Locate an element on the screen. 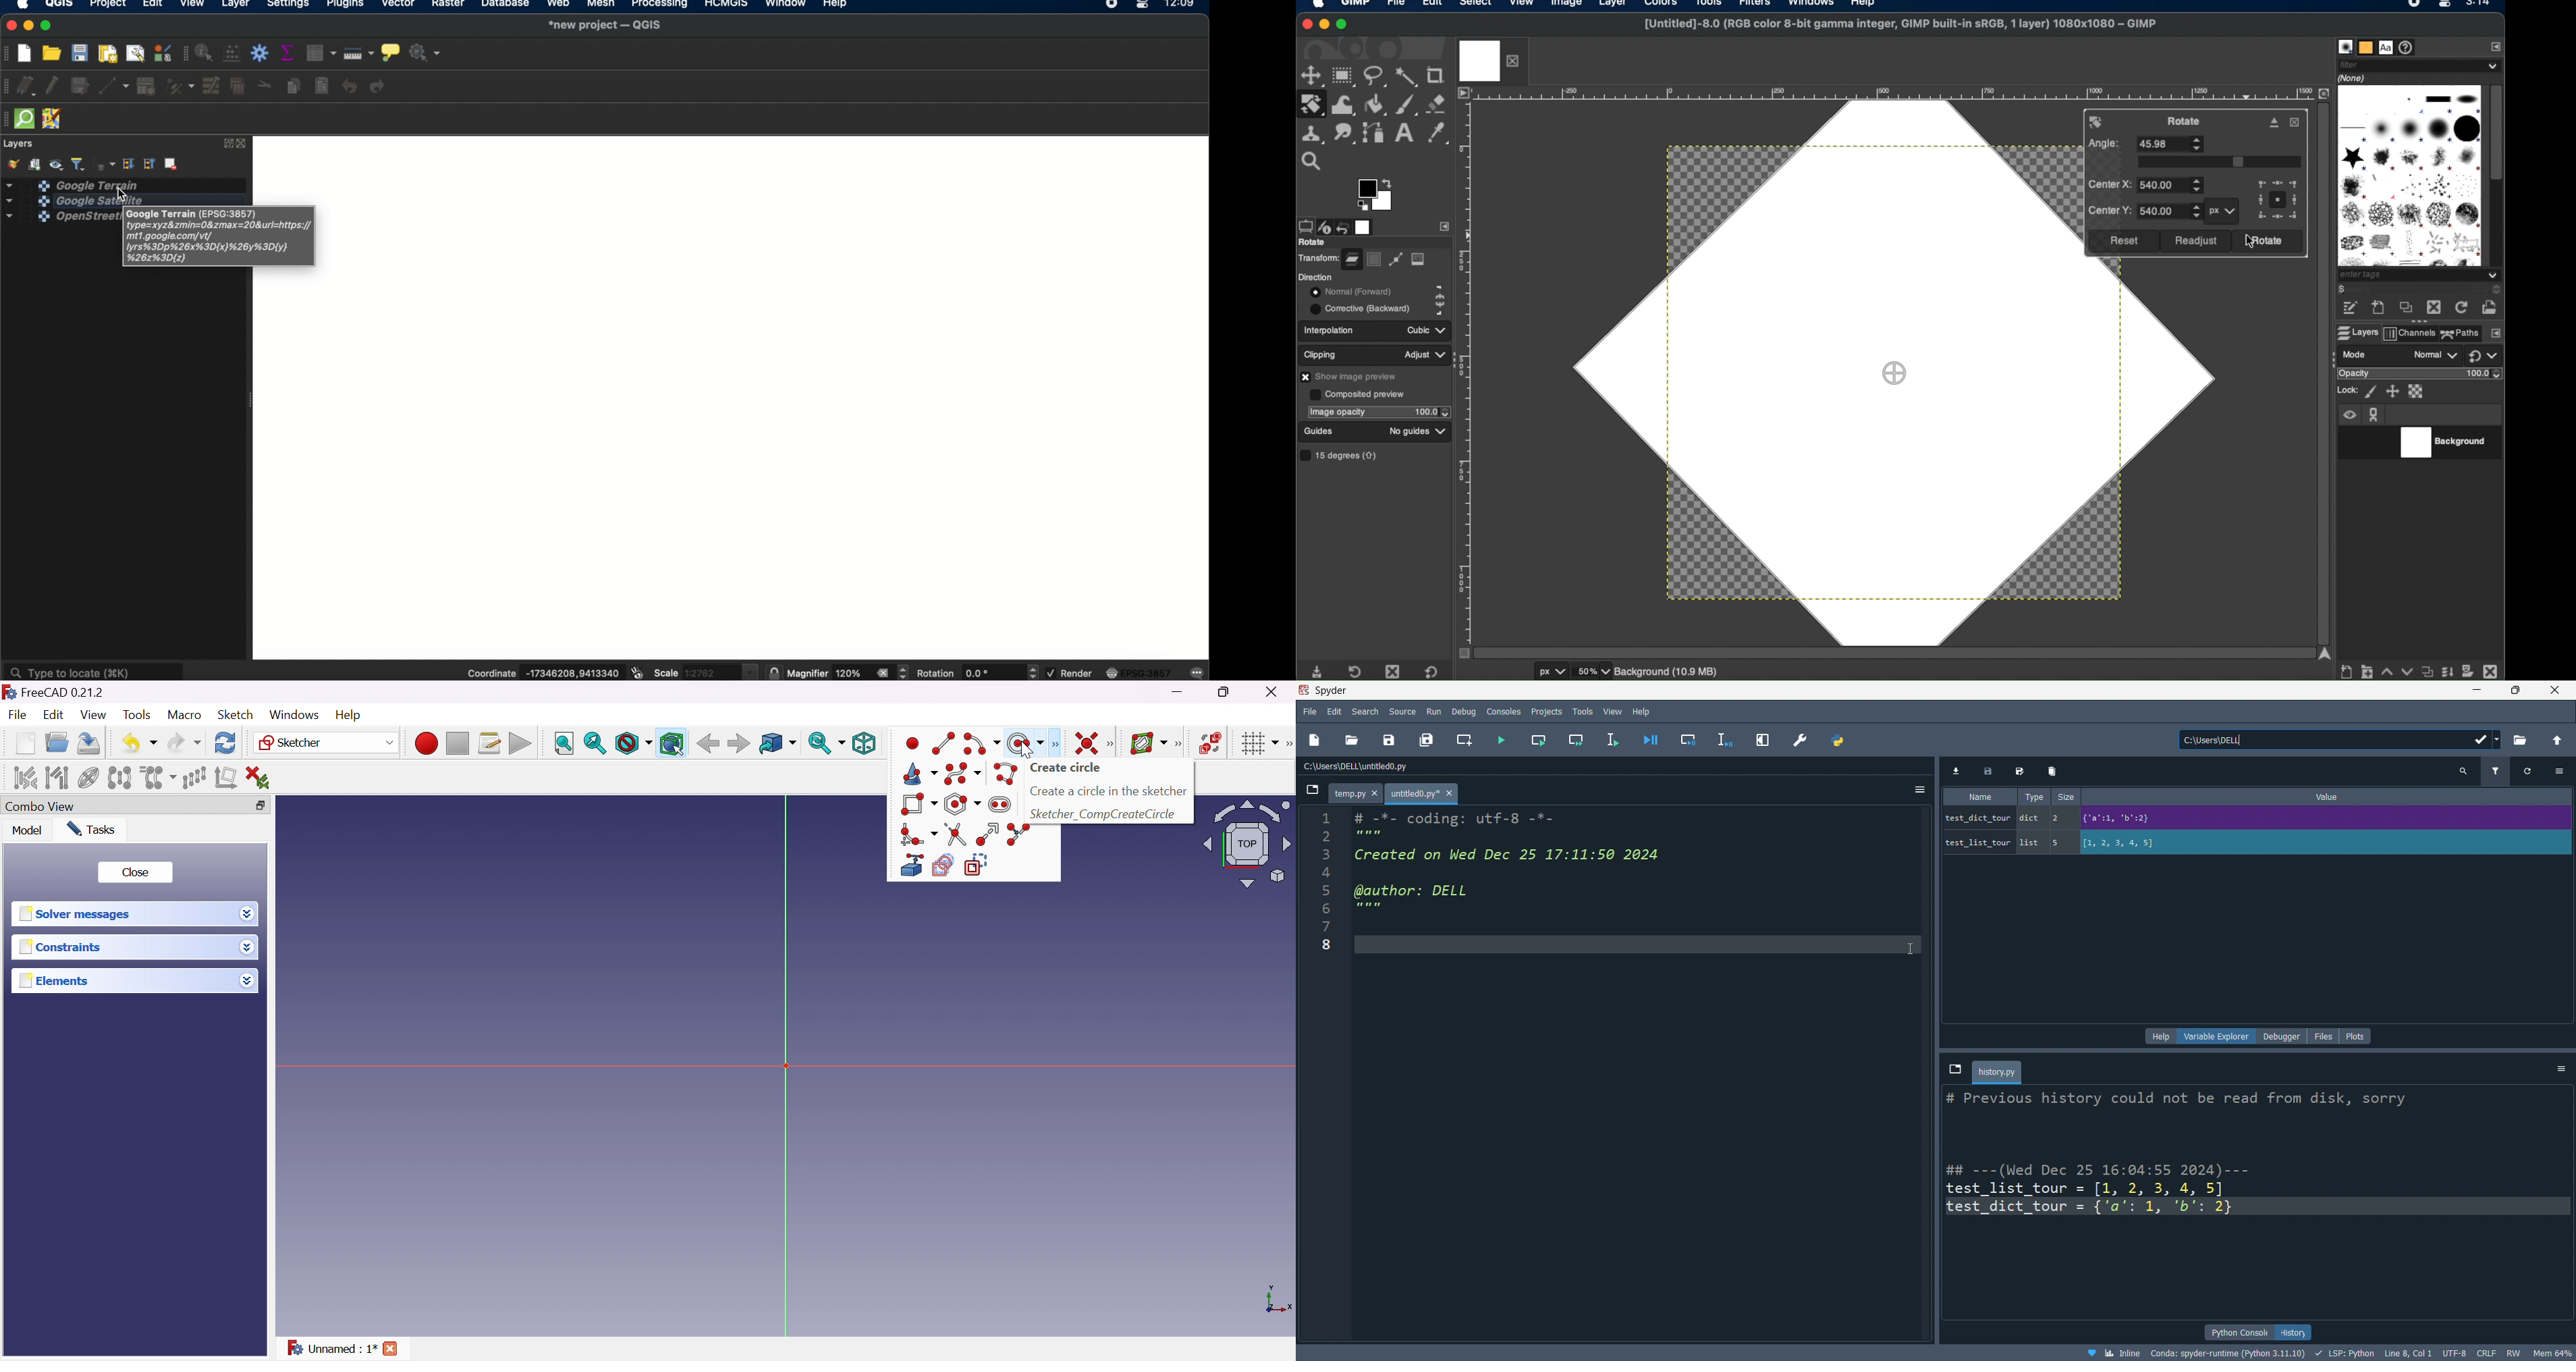 This screenshot has height=1372, width=2576. C:\Users\DELL\untitled0.py is located at coordinates (1372, 767).